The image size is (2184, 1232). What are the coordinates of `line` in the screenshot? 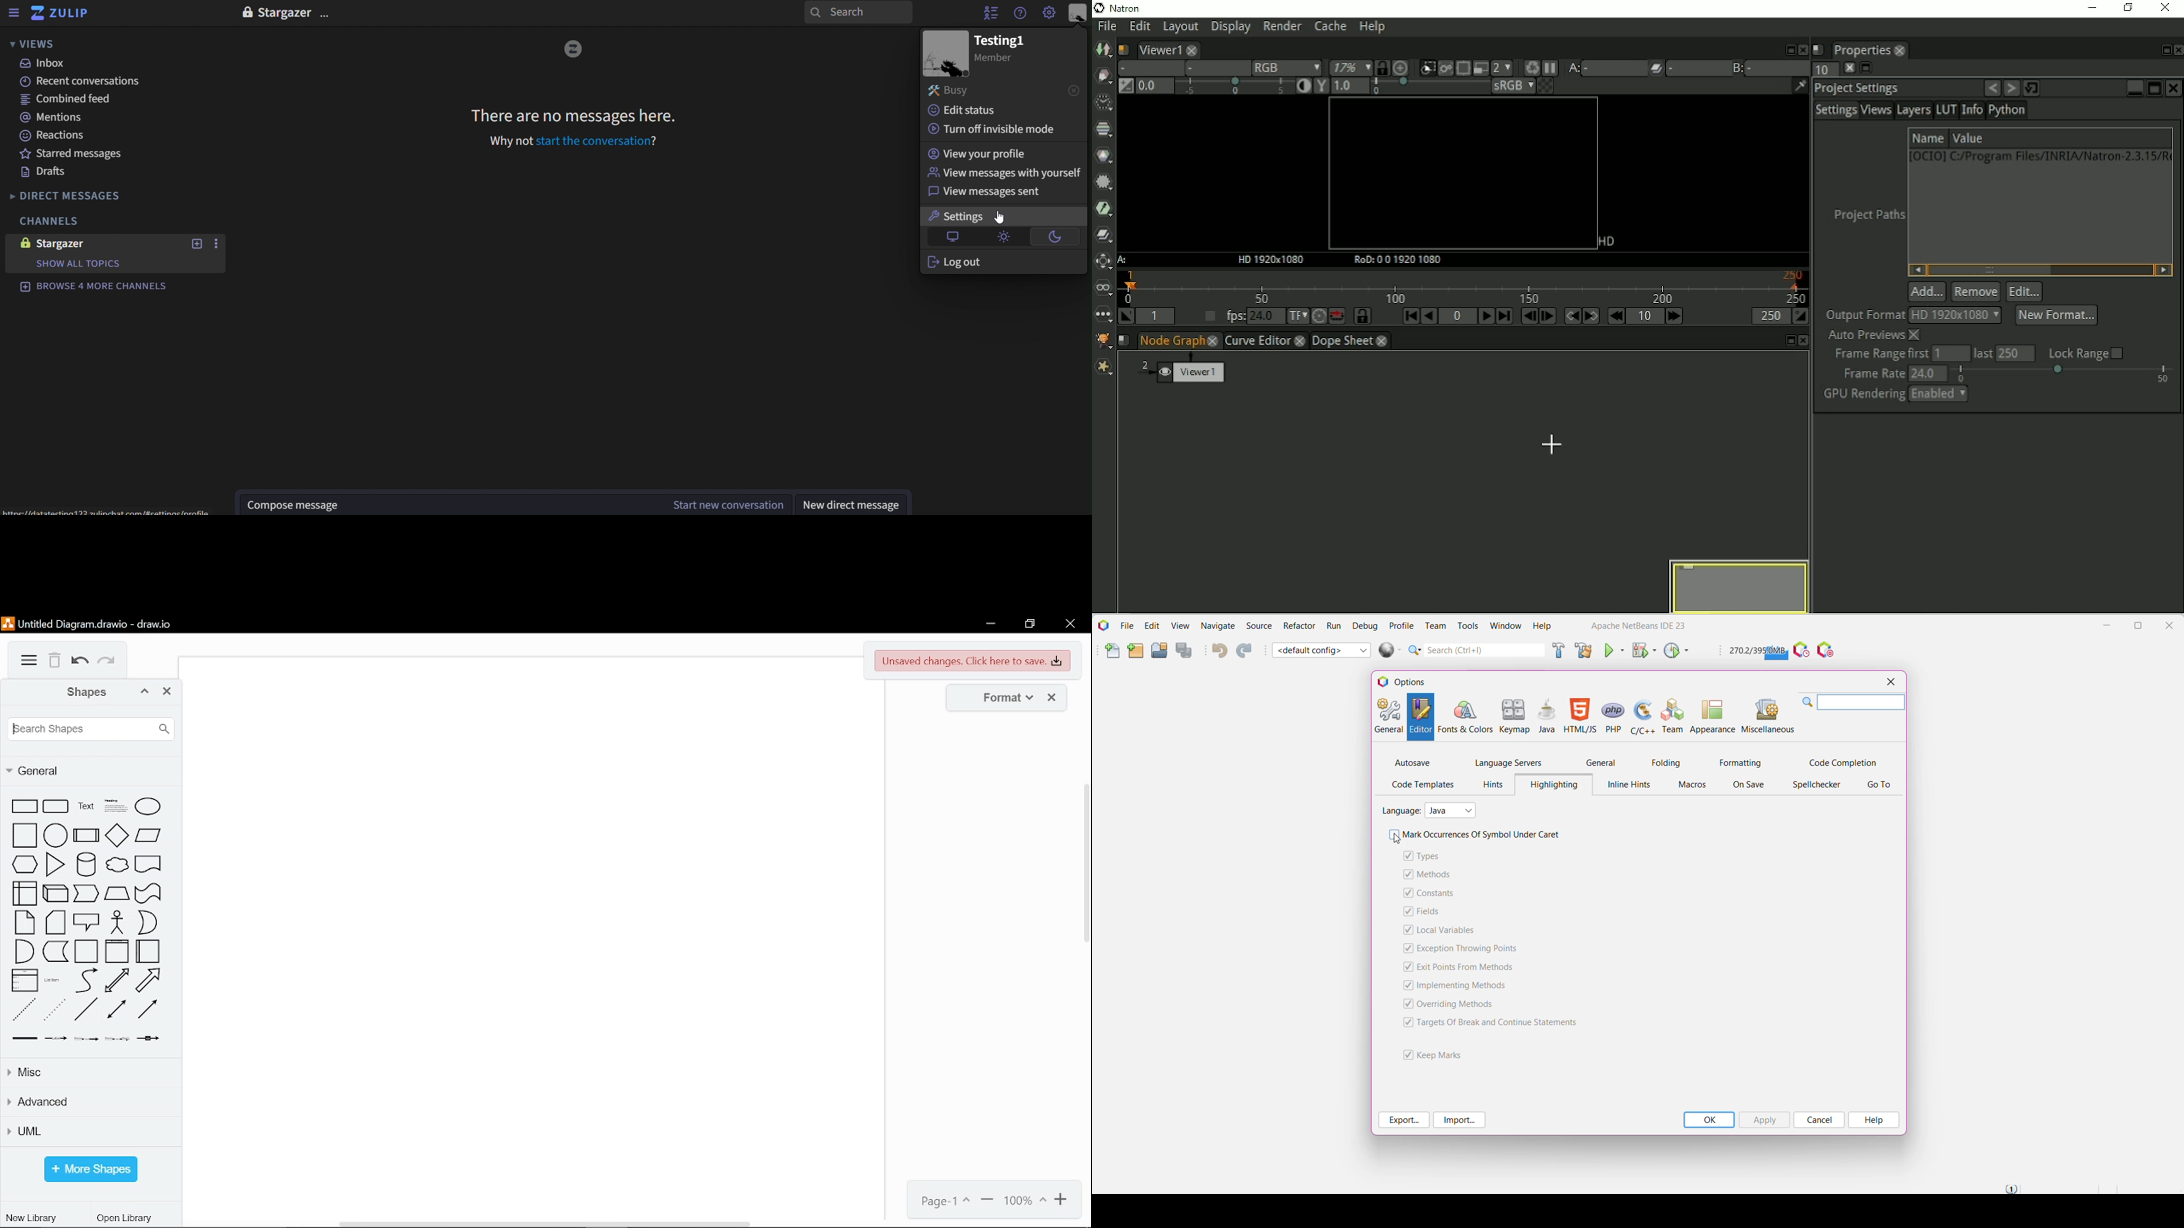 It's located at (86, 1011).